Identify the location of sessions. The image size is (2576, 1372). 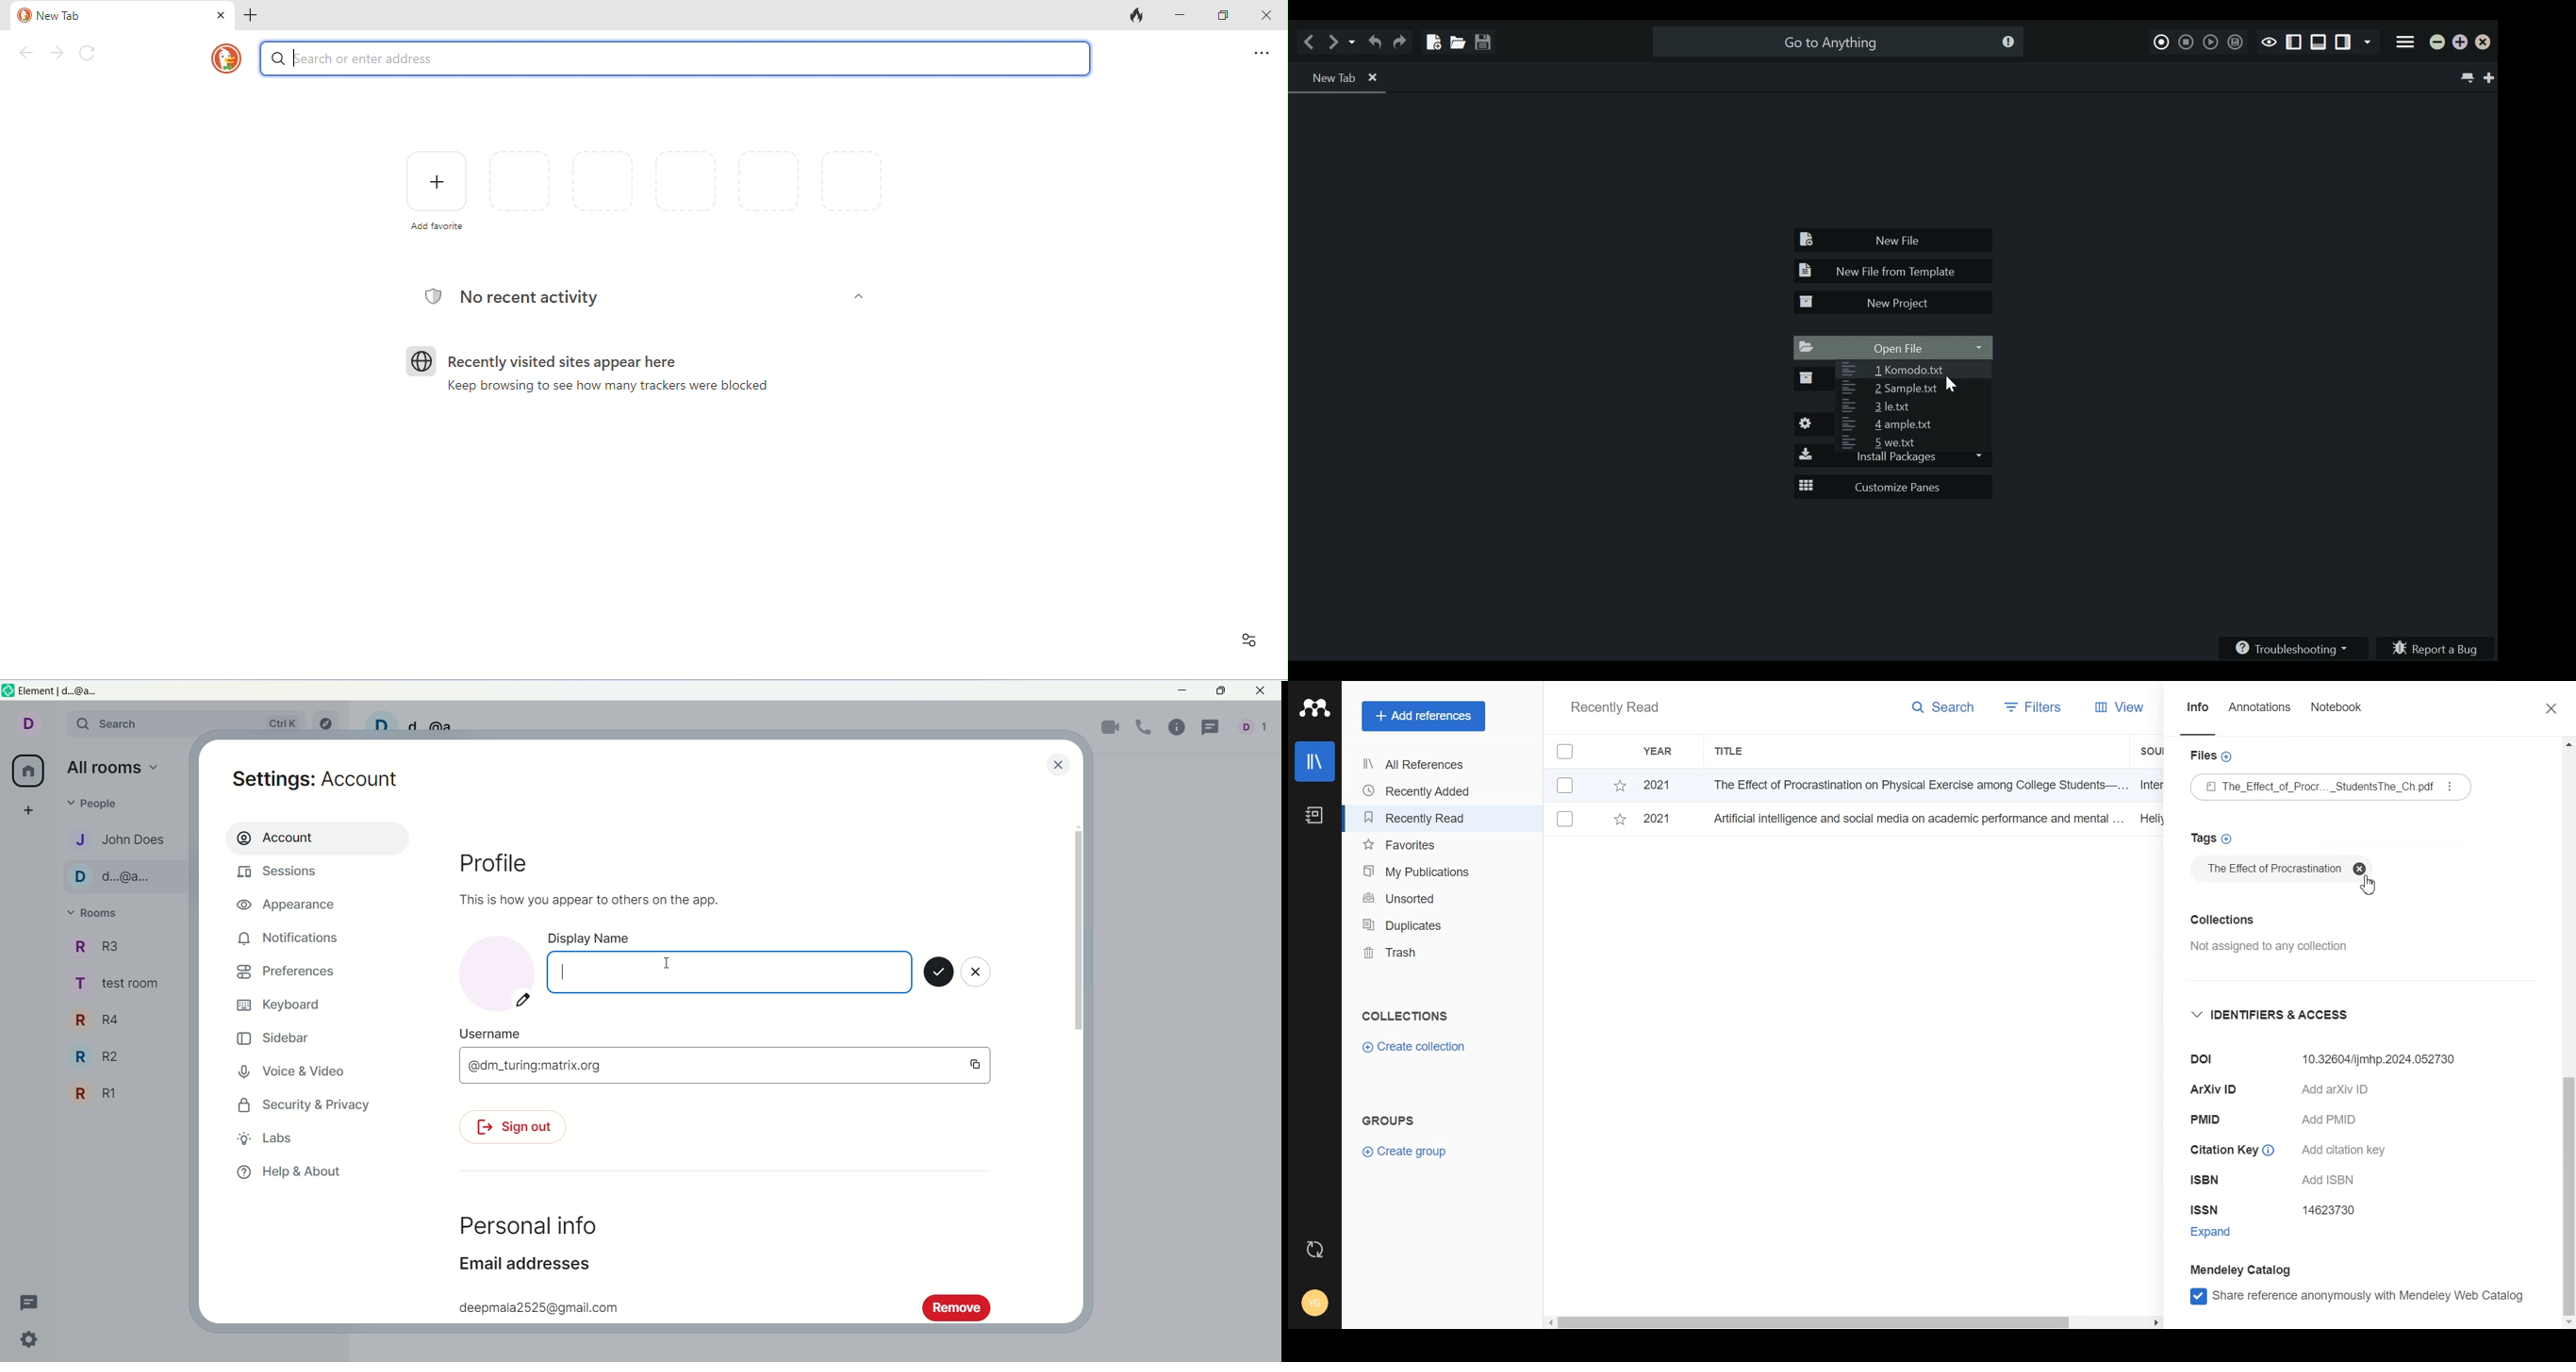
(281, 874).